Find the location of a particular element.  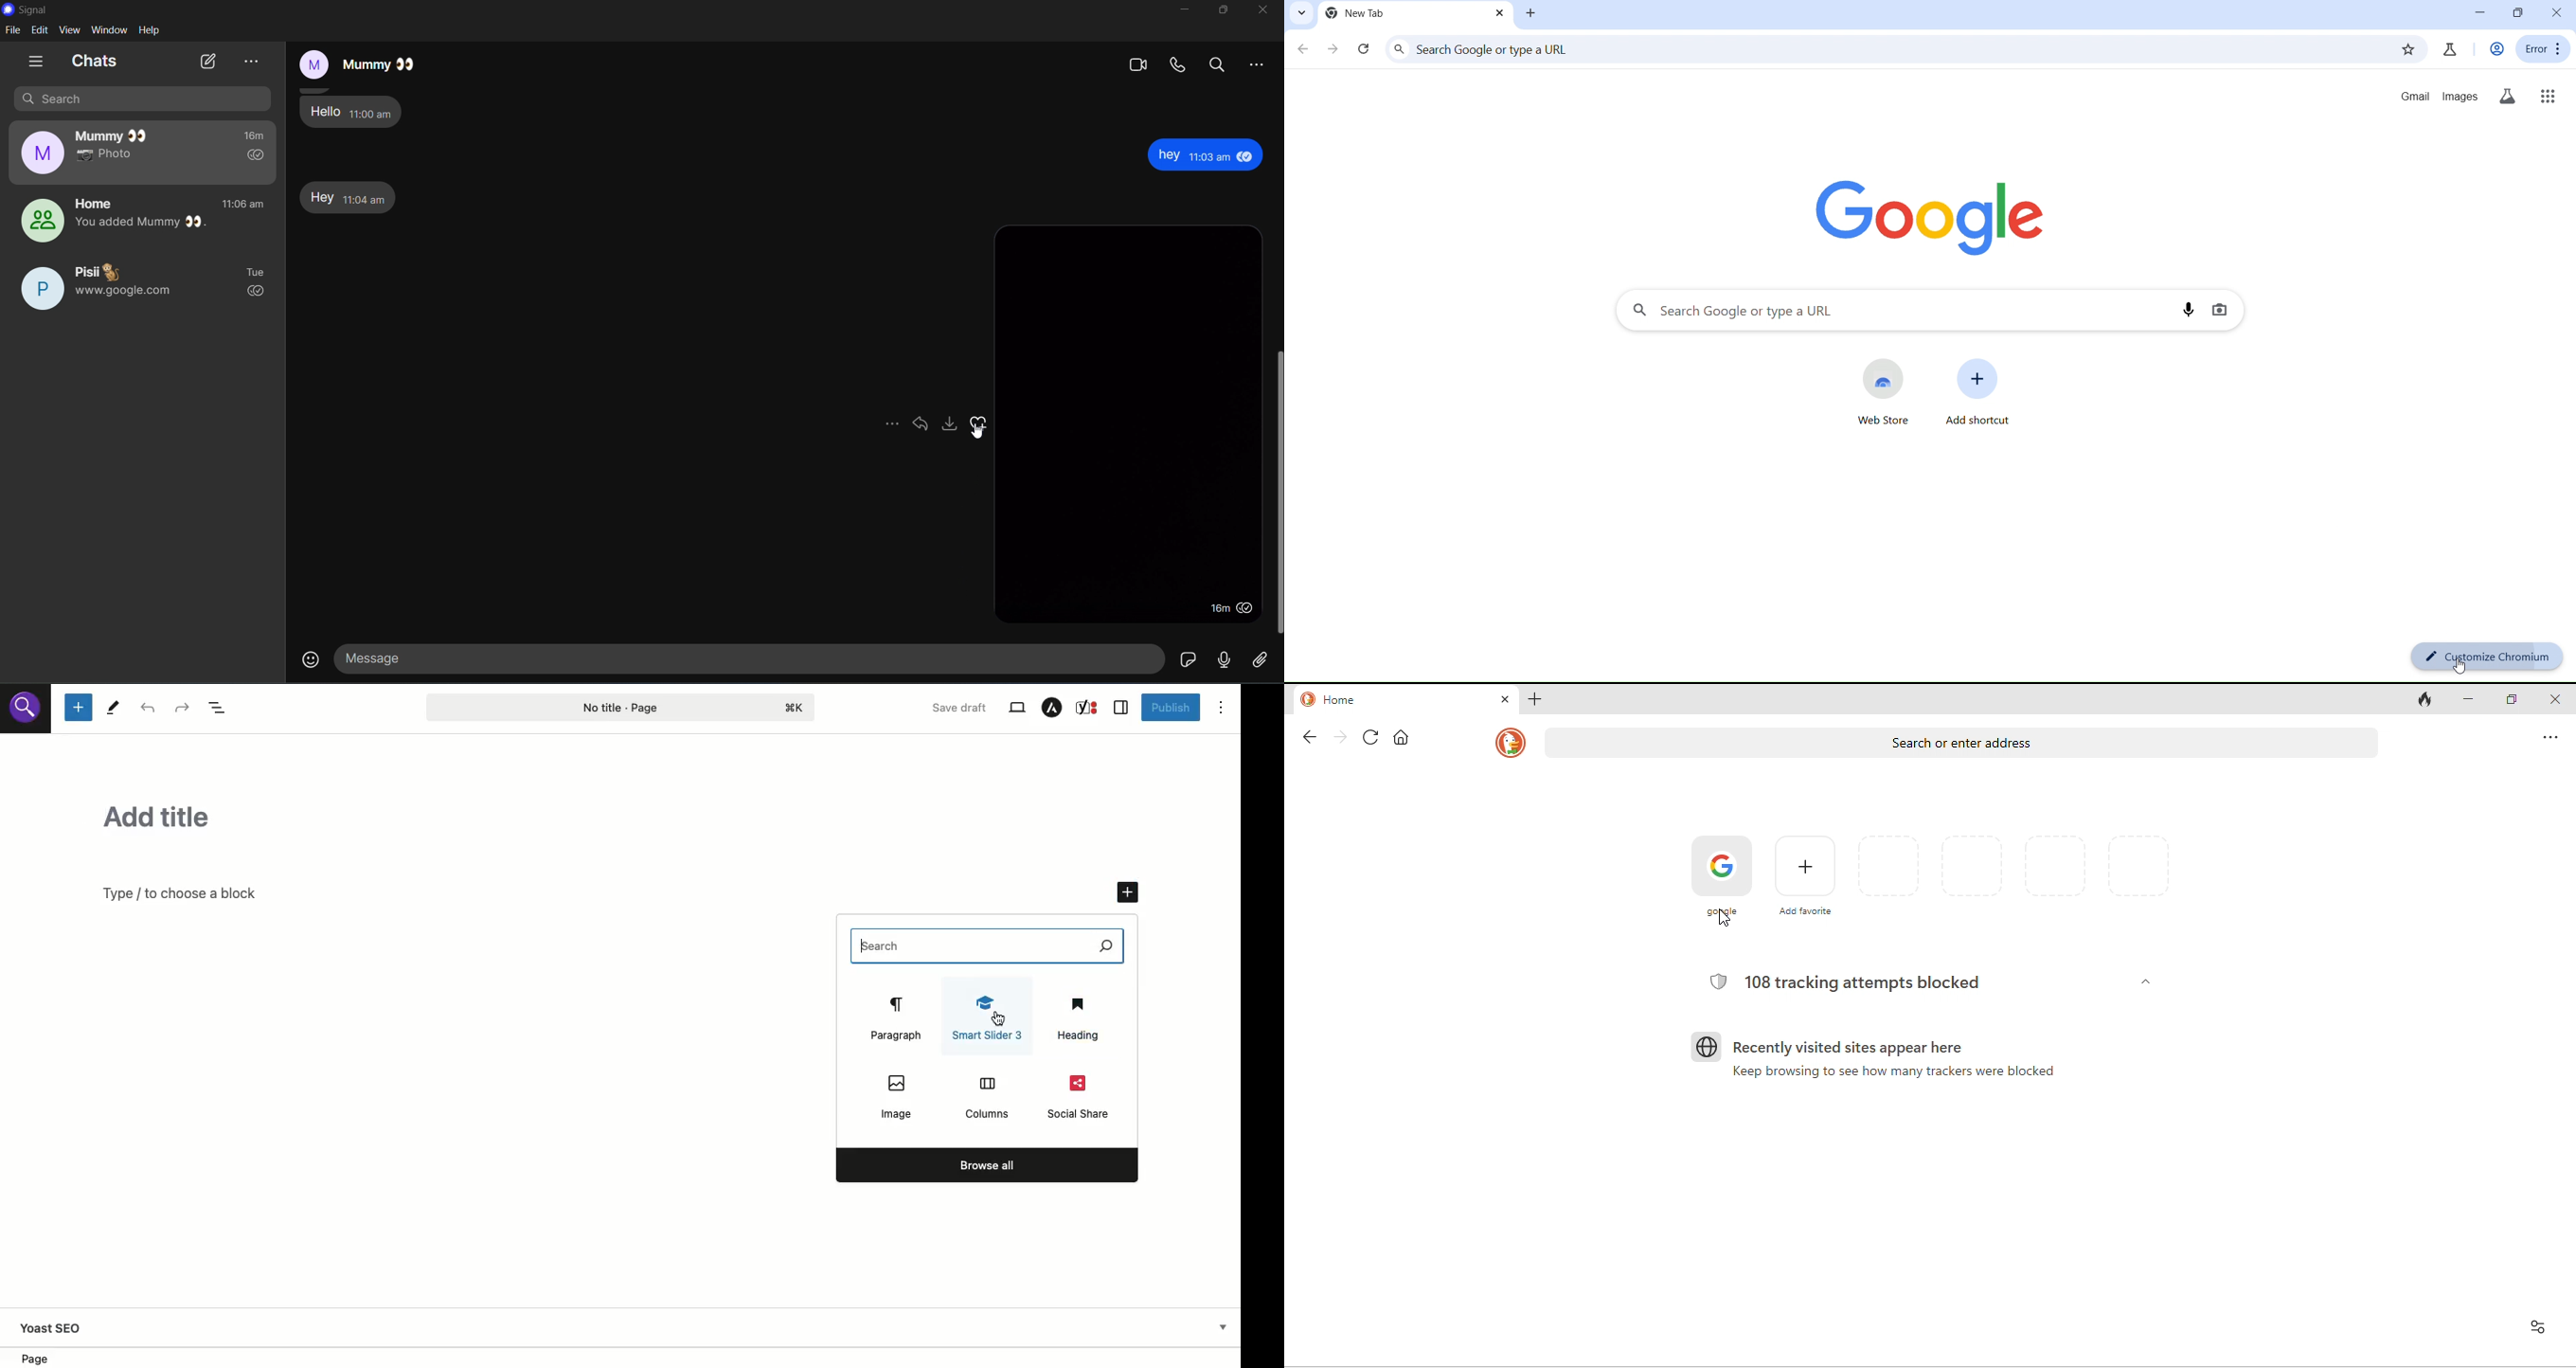

Add block is located at coordinates (1129, 893).